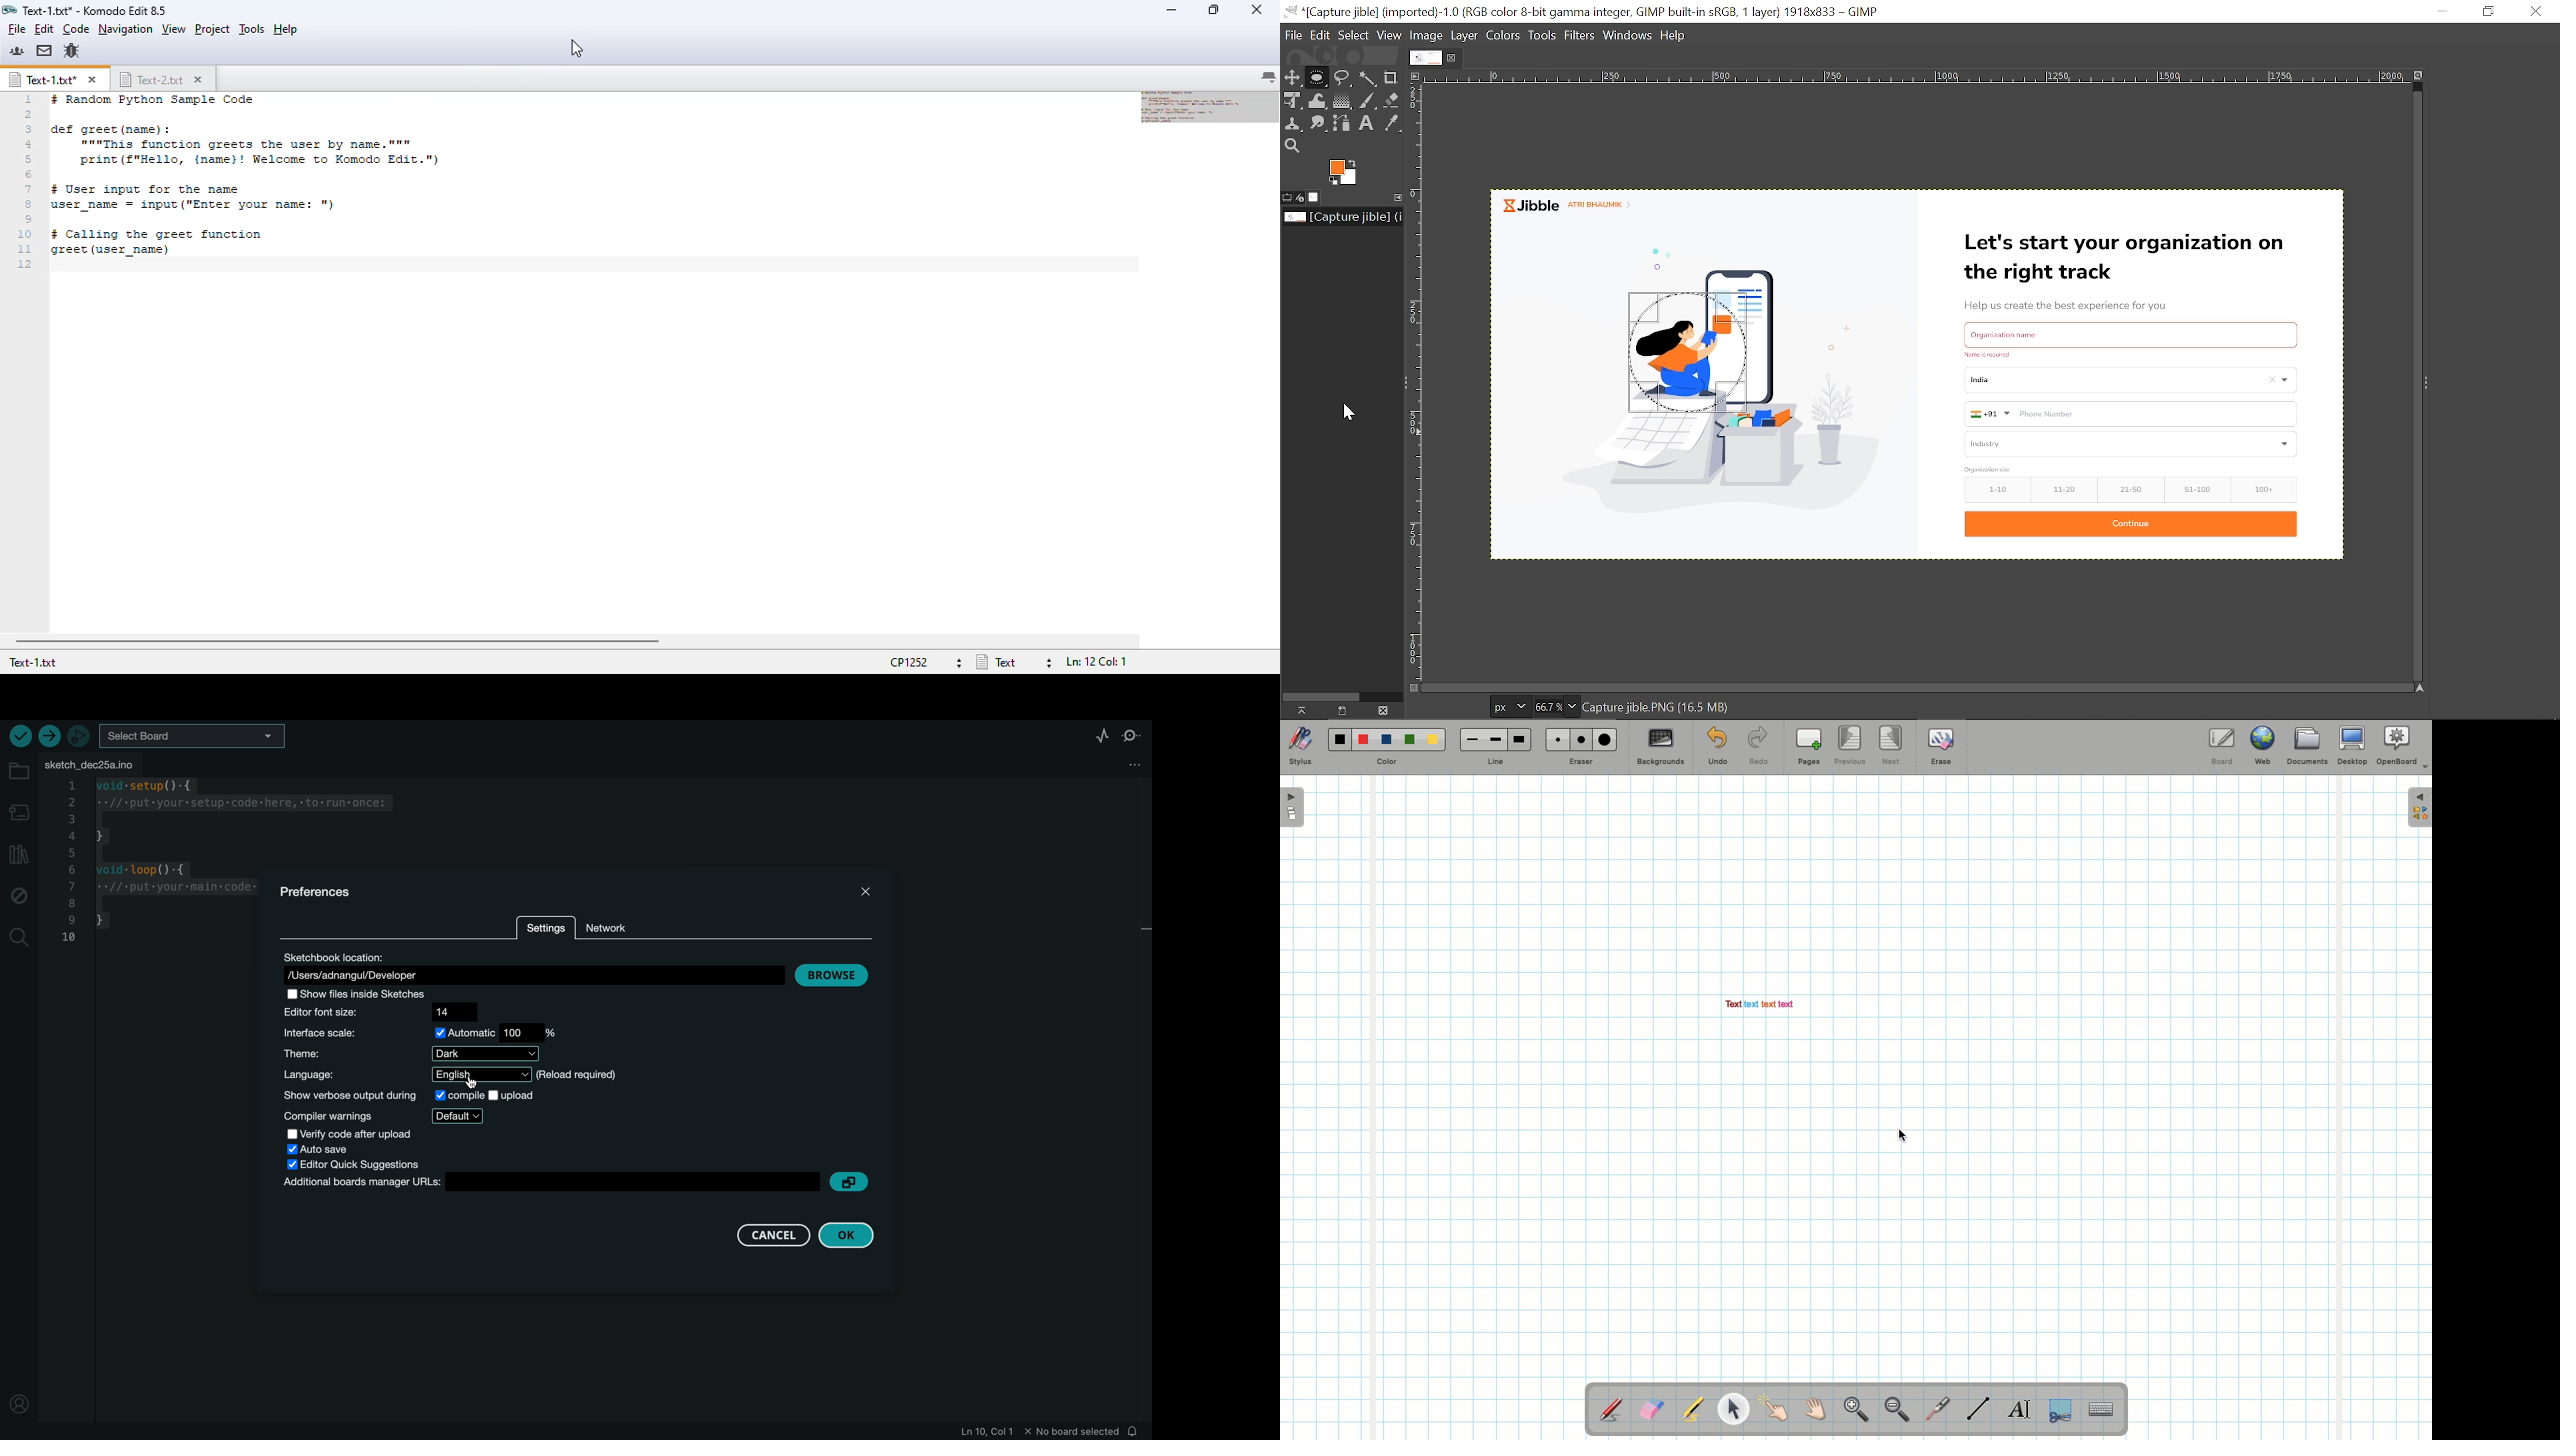 This screenshot has height=1456, width=2576. What do you see at coordinates (1651, 1410) in the screenshot?
I see `Eraser` at bounding box center [1651, 1410].